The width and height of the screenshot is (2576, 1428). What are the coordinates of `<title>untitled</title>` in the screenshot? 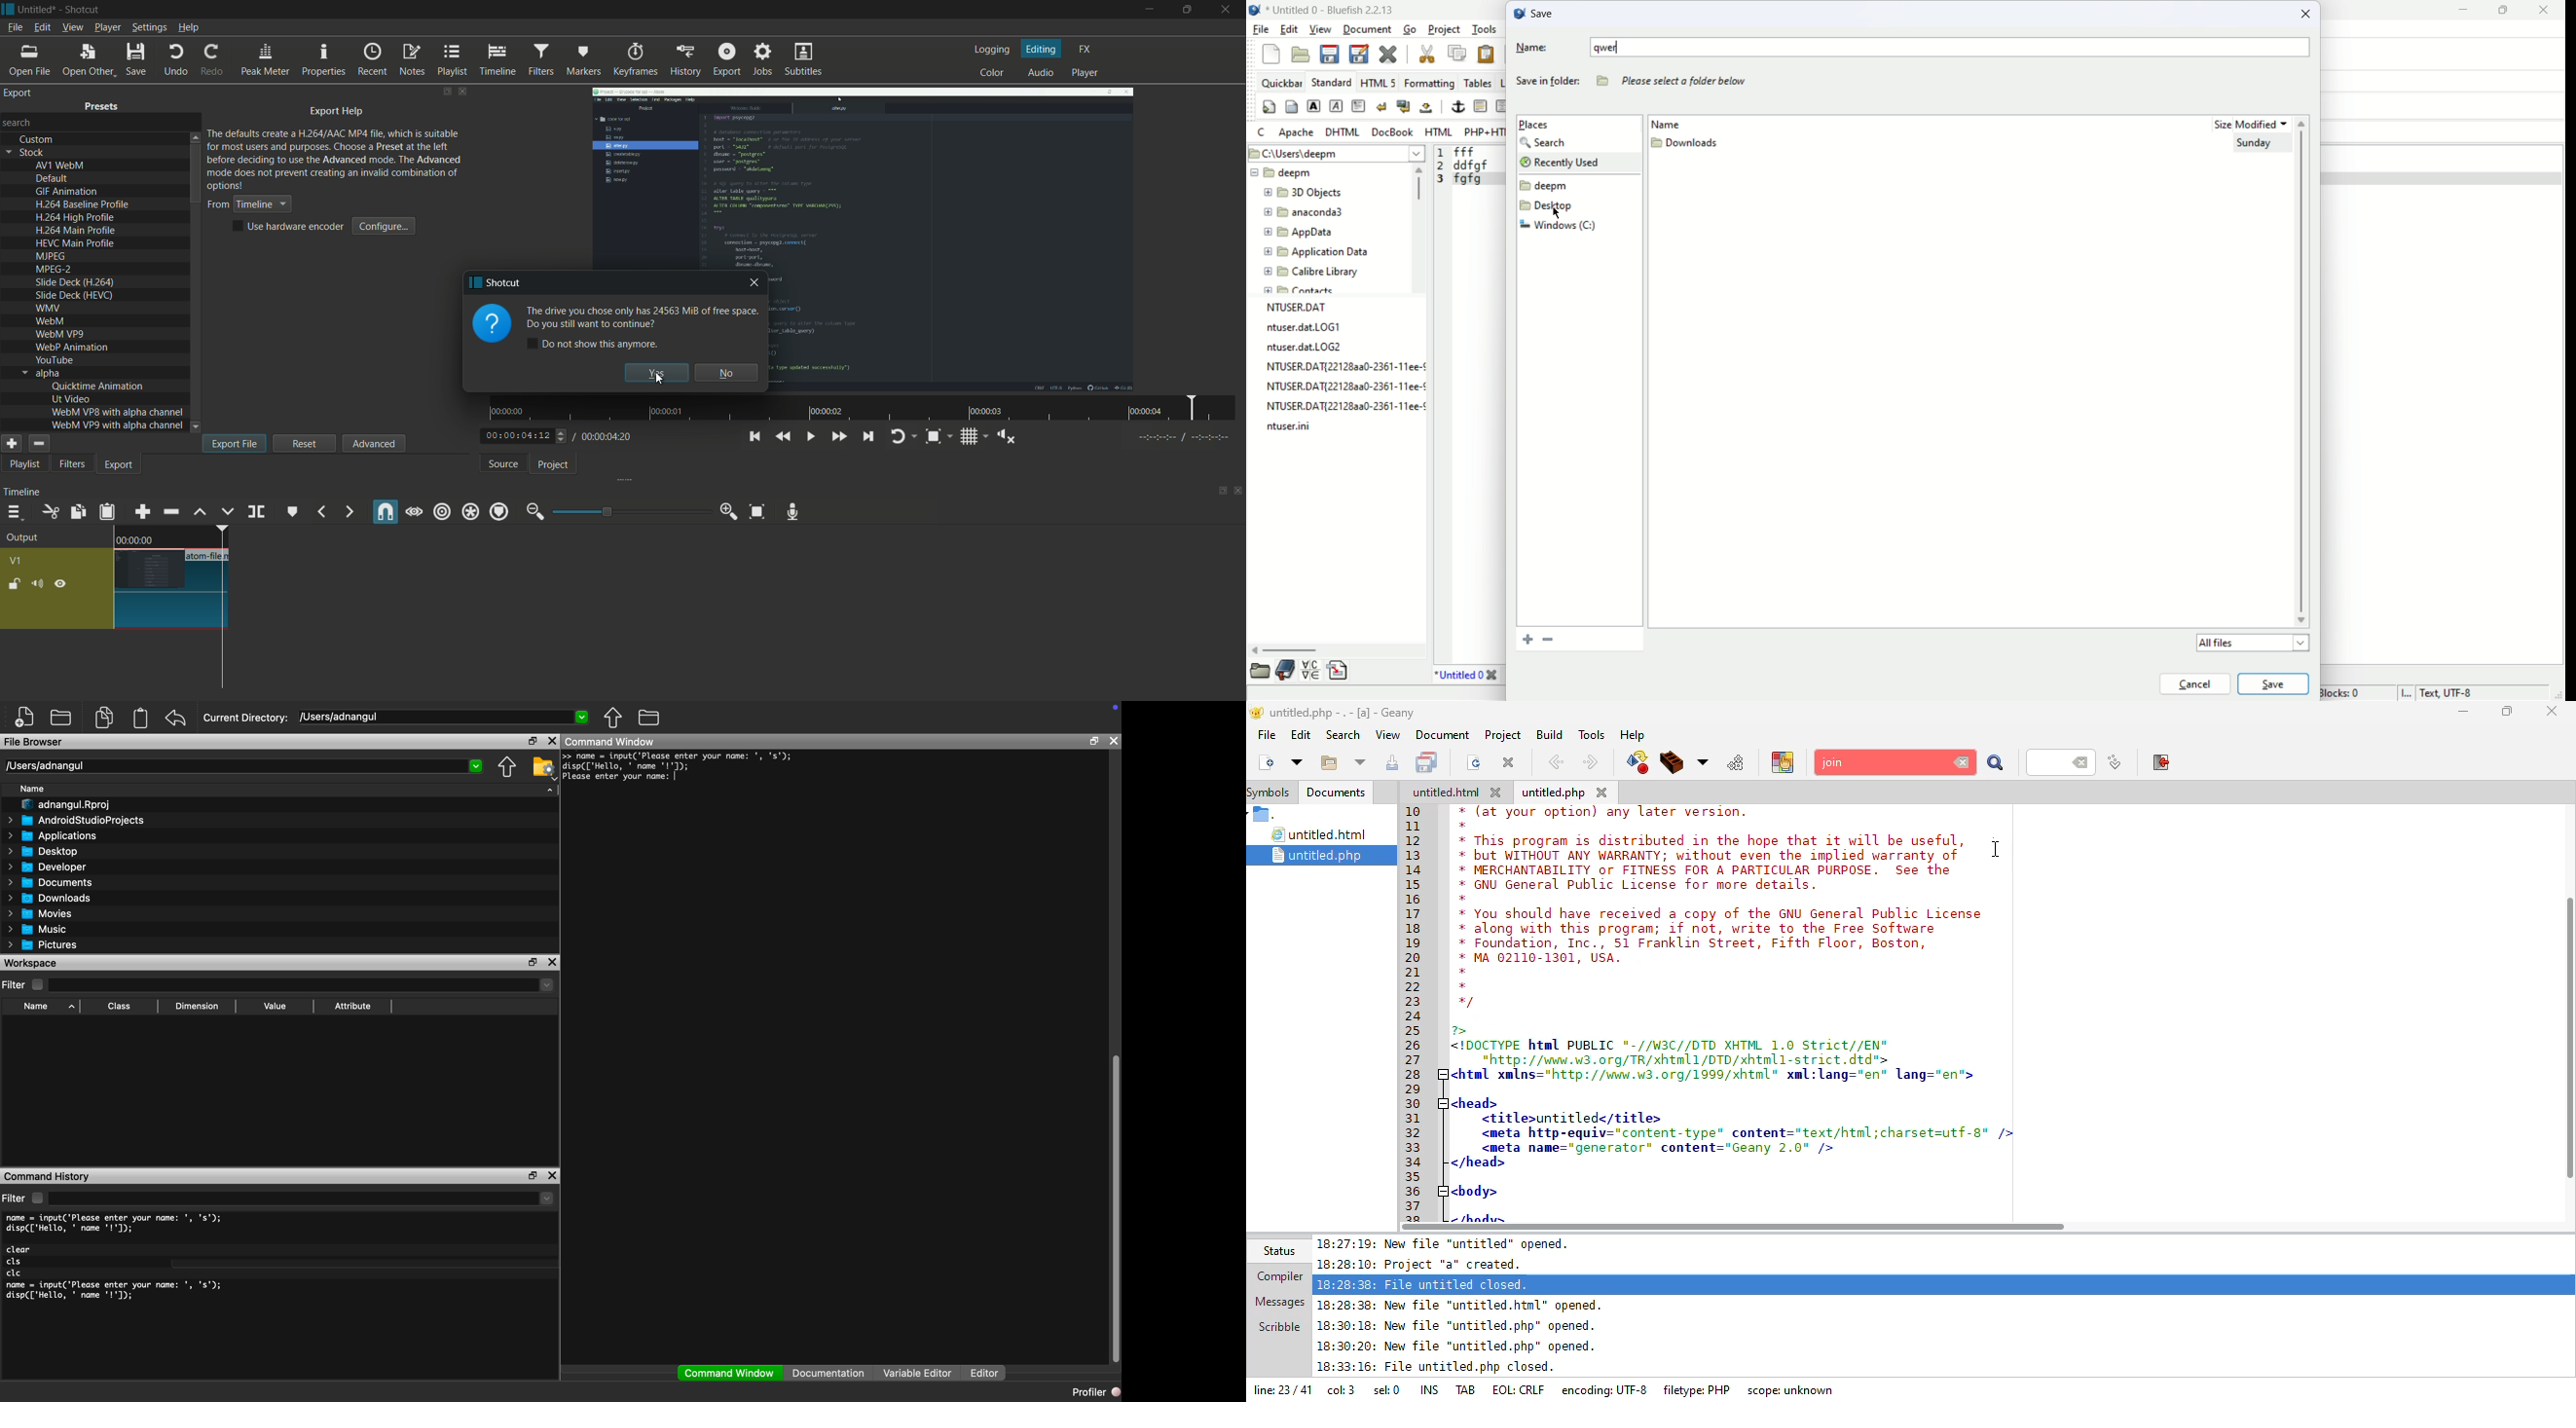 It's located at (1572, 1119).